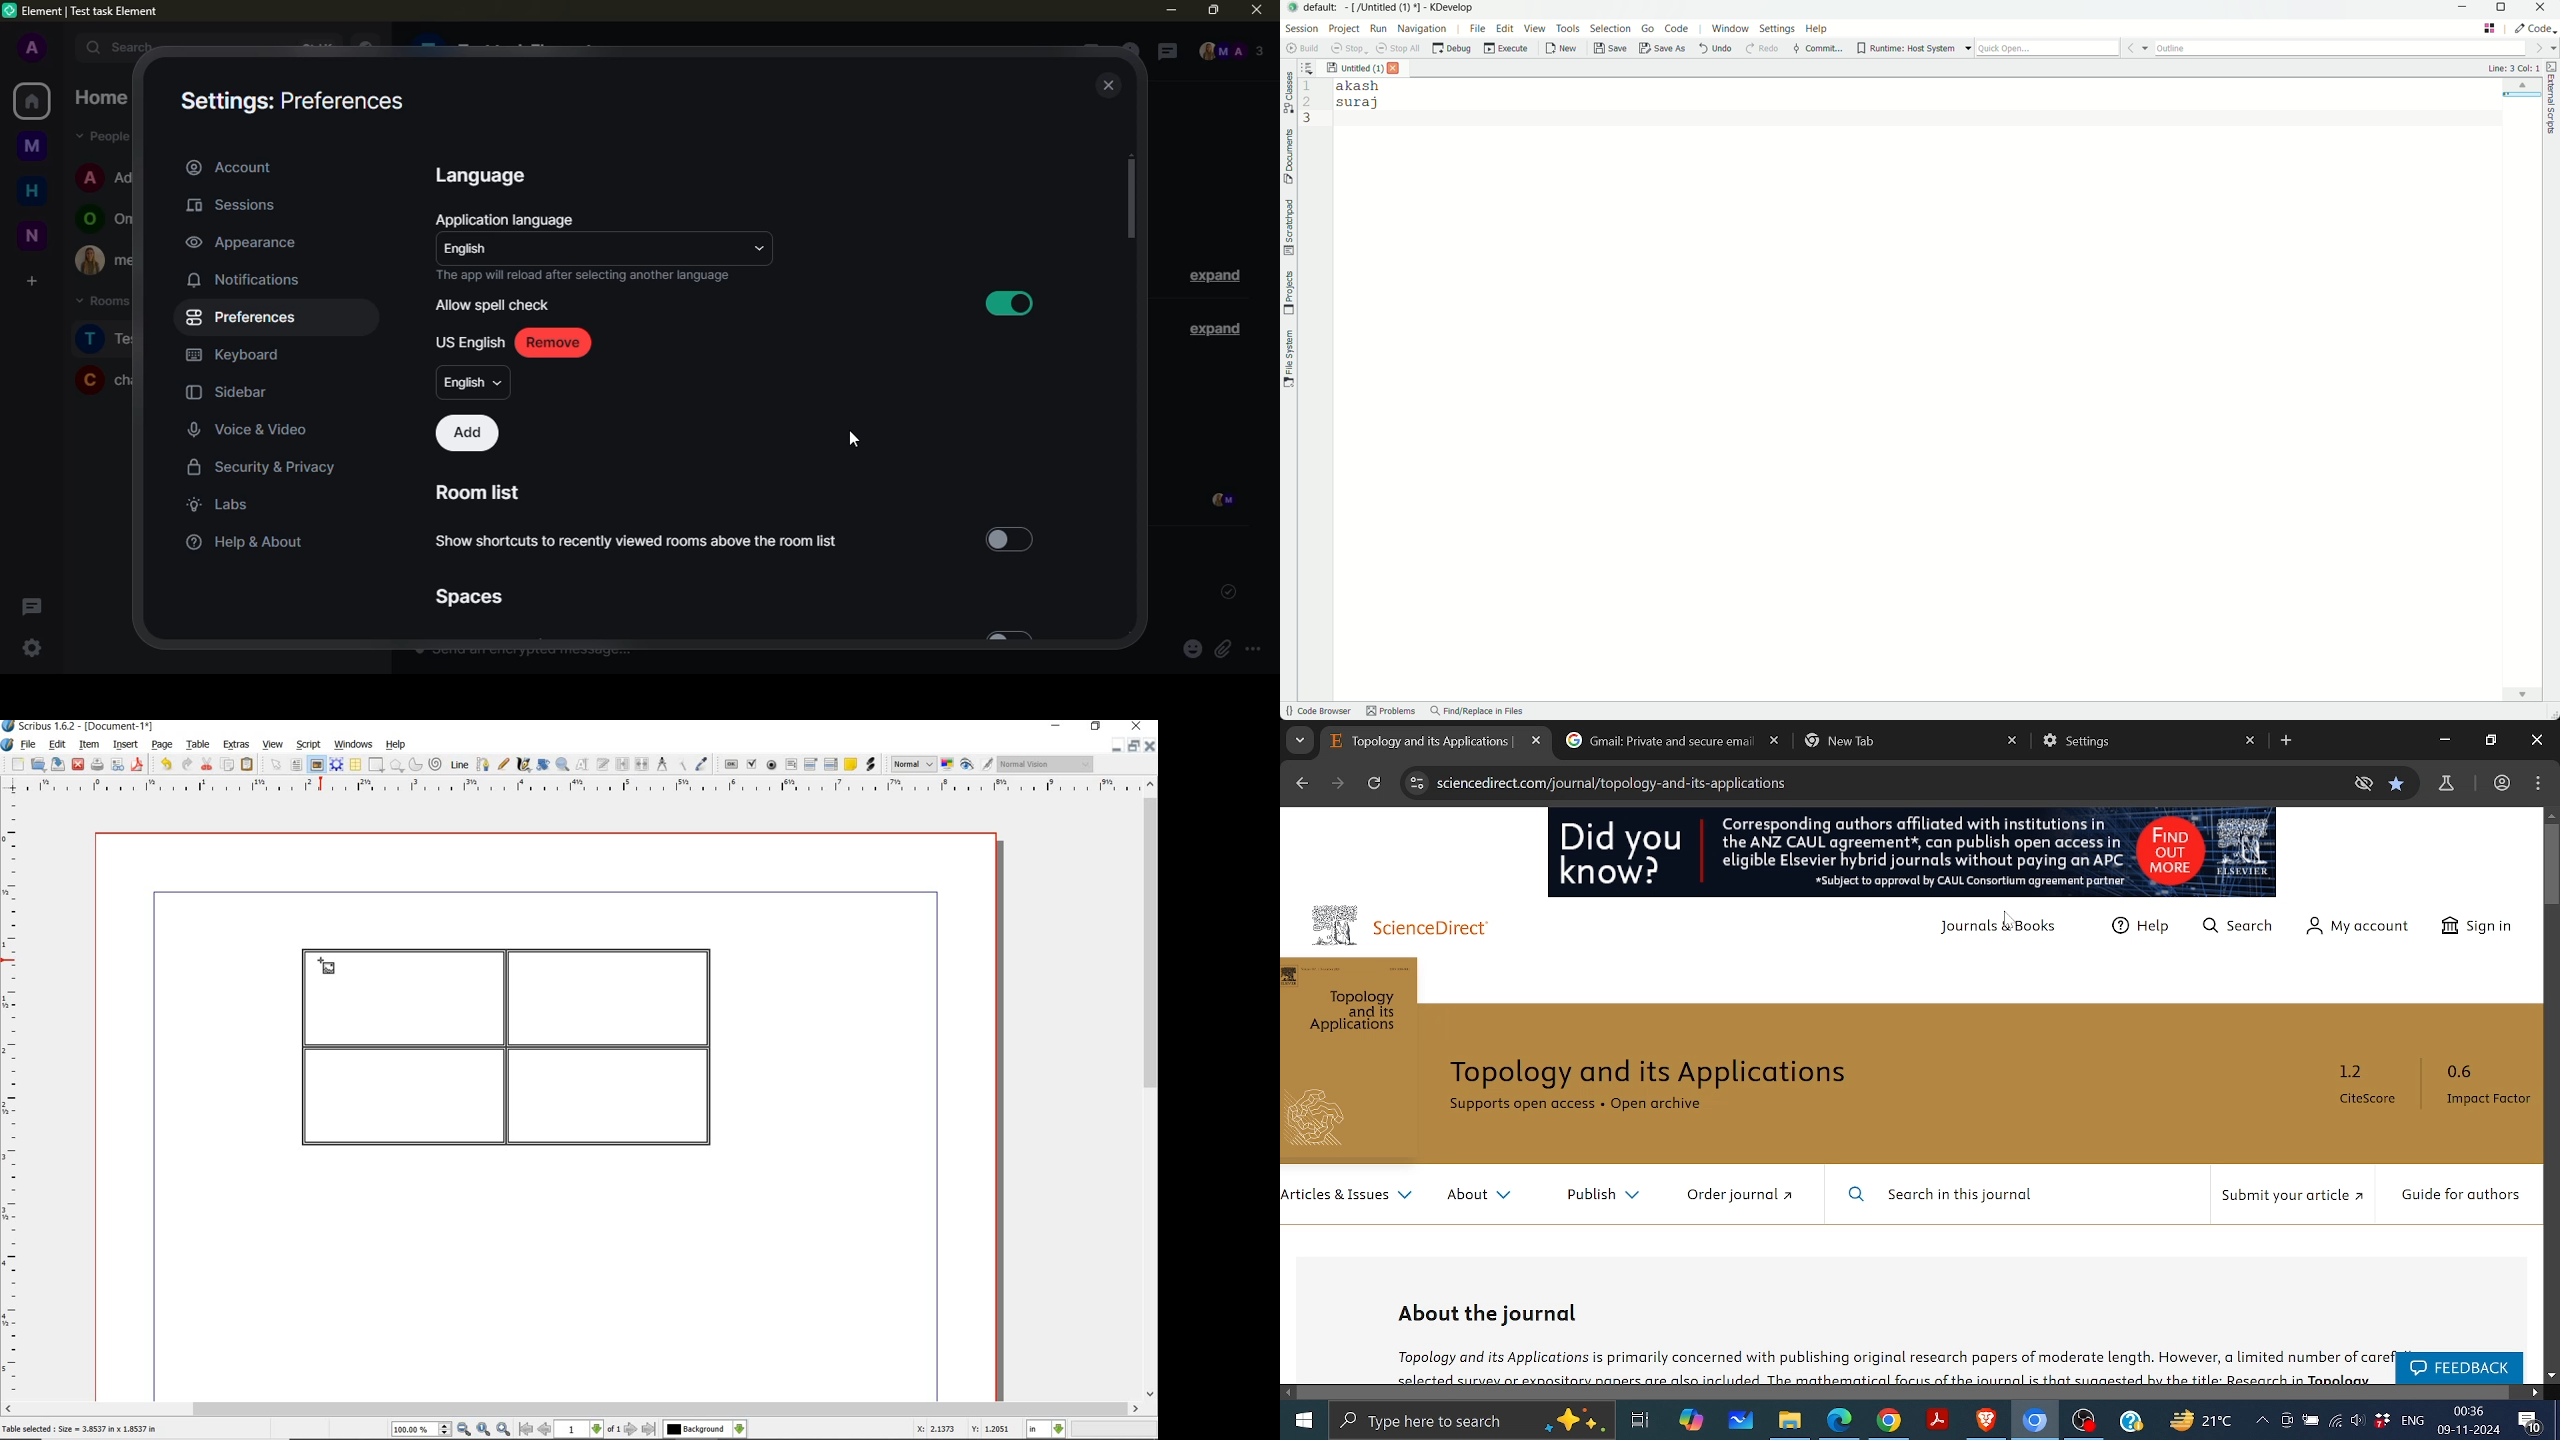 Image resolution: width=2576 pixels, height=1456 pixels. Describe the element at coordinates (732, 763) in the screenshot. I see `pdf push button` at that location.